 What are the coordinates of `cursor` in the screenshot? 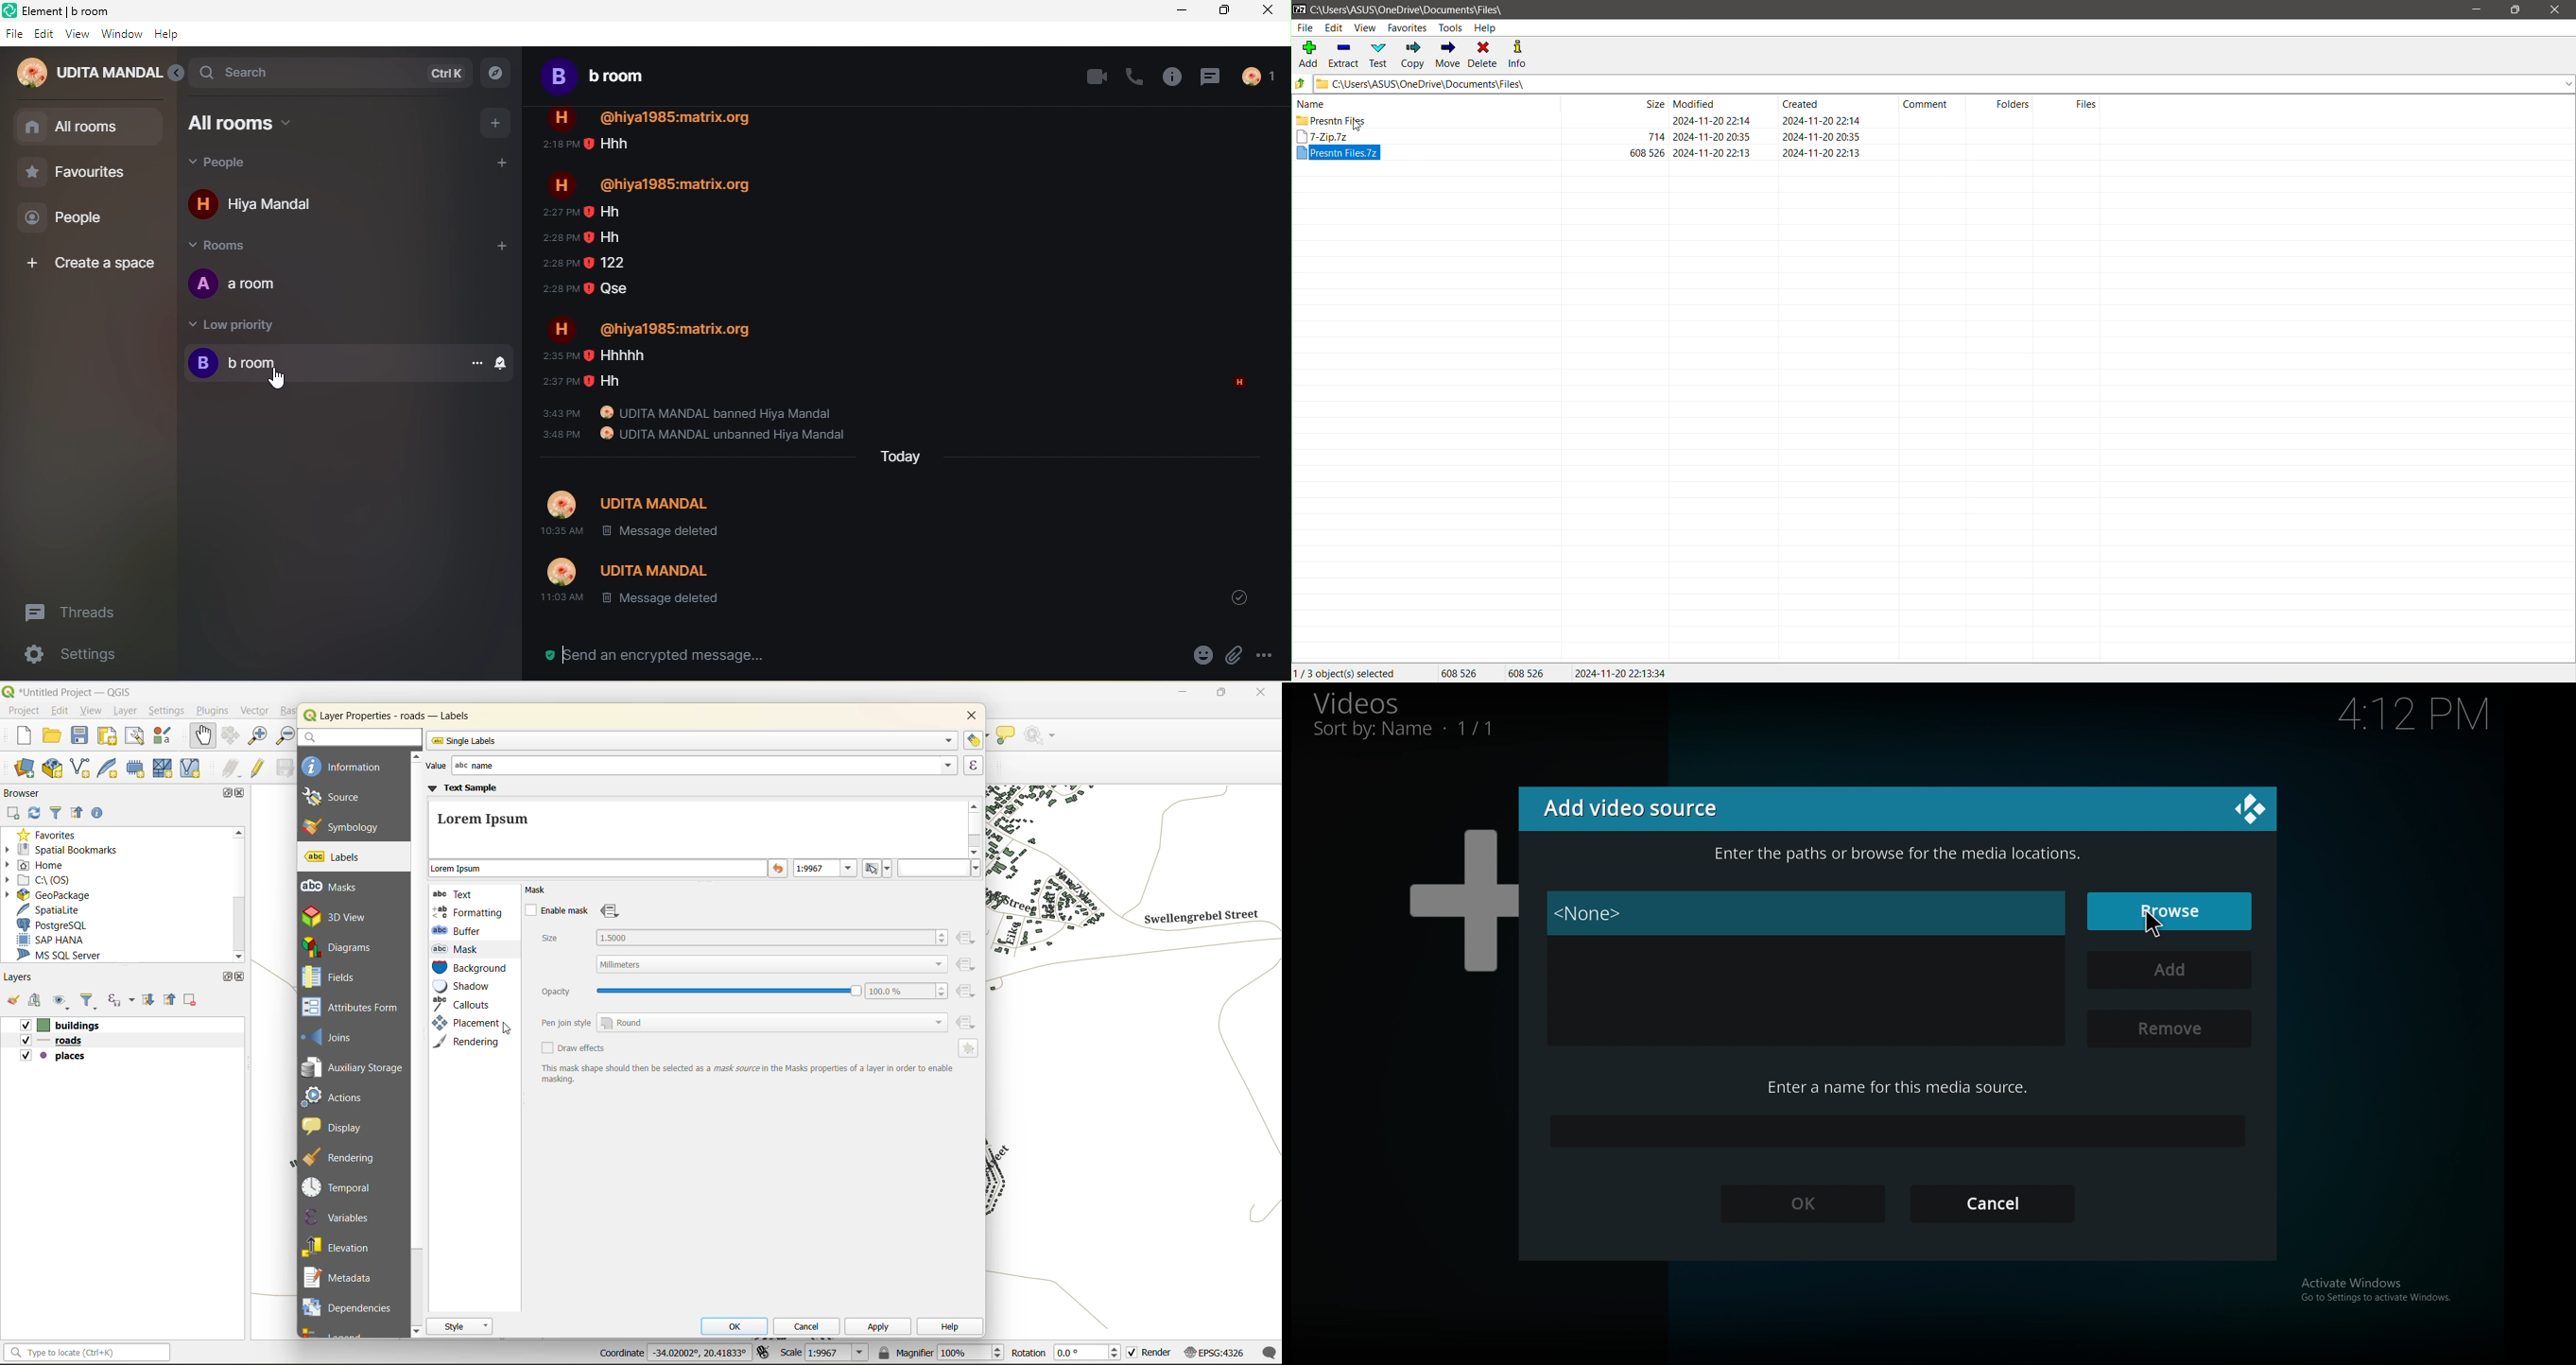 It's located at (509, 1030).